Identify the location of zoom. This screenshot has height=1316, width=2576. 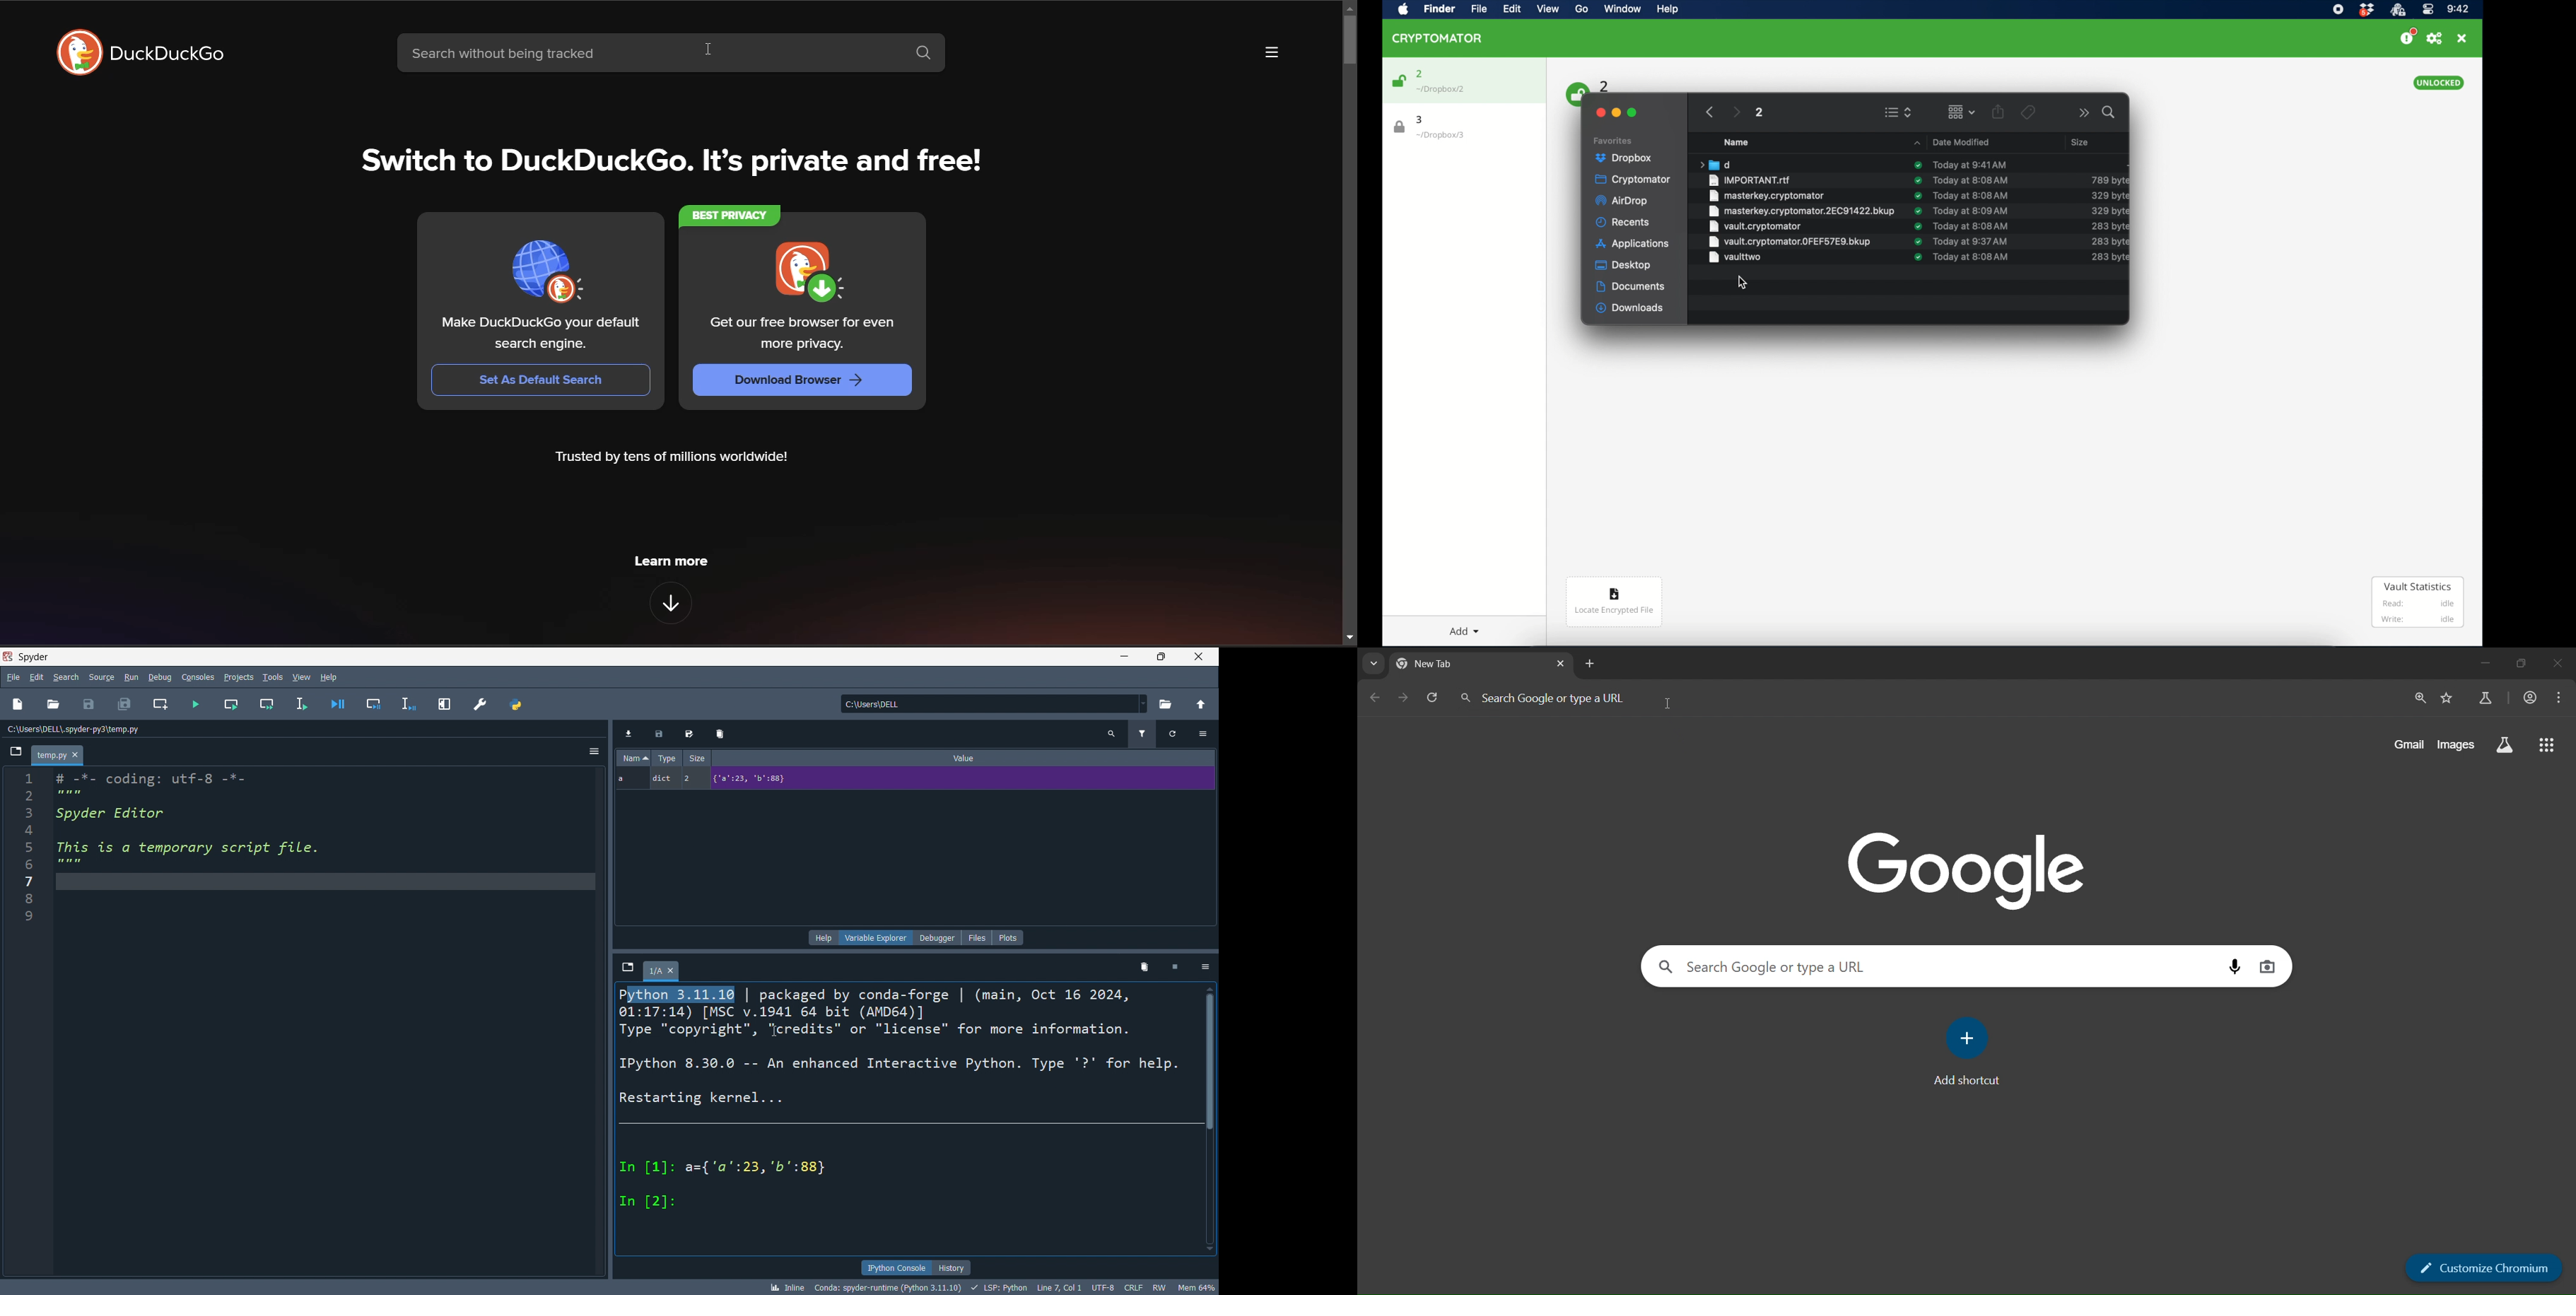
(2418, 700).